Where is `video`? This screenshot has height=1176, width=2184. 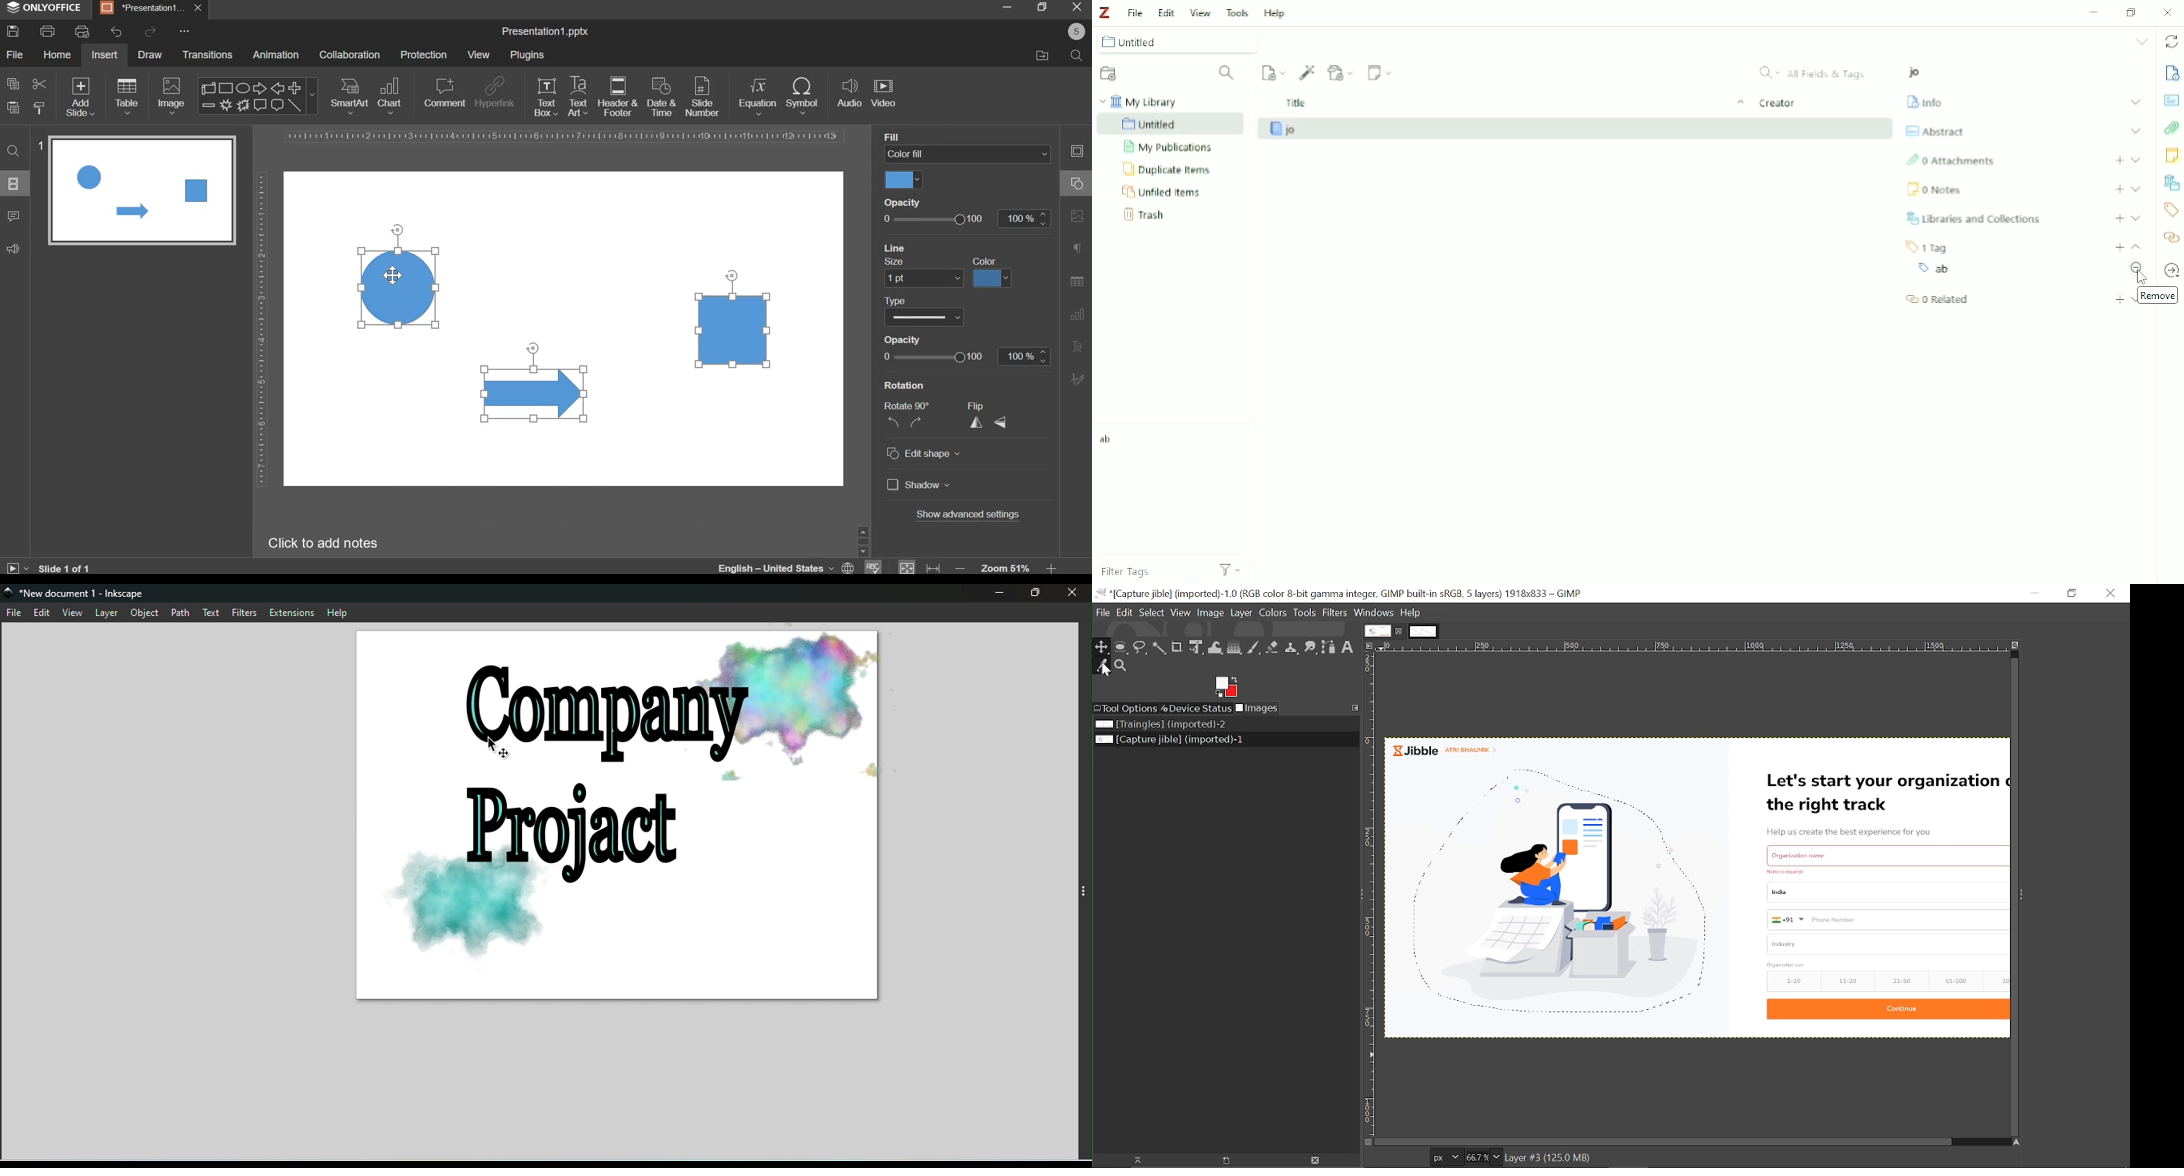
video is located at coordinates (883, 94).